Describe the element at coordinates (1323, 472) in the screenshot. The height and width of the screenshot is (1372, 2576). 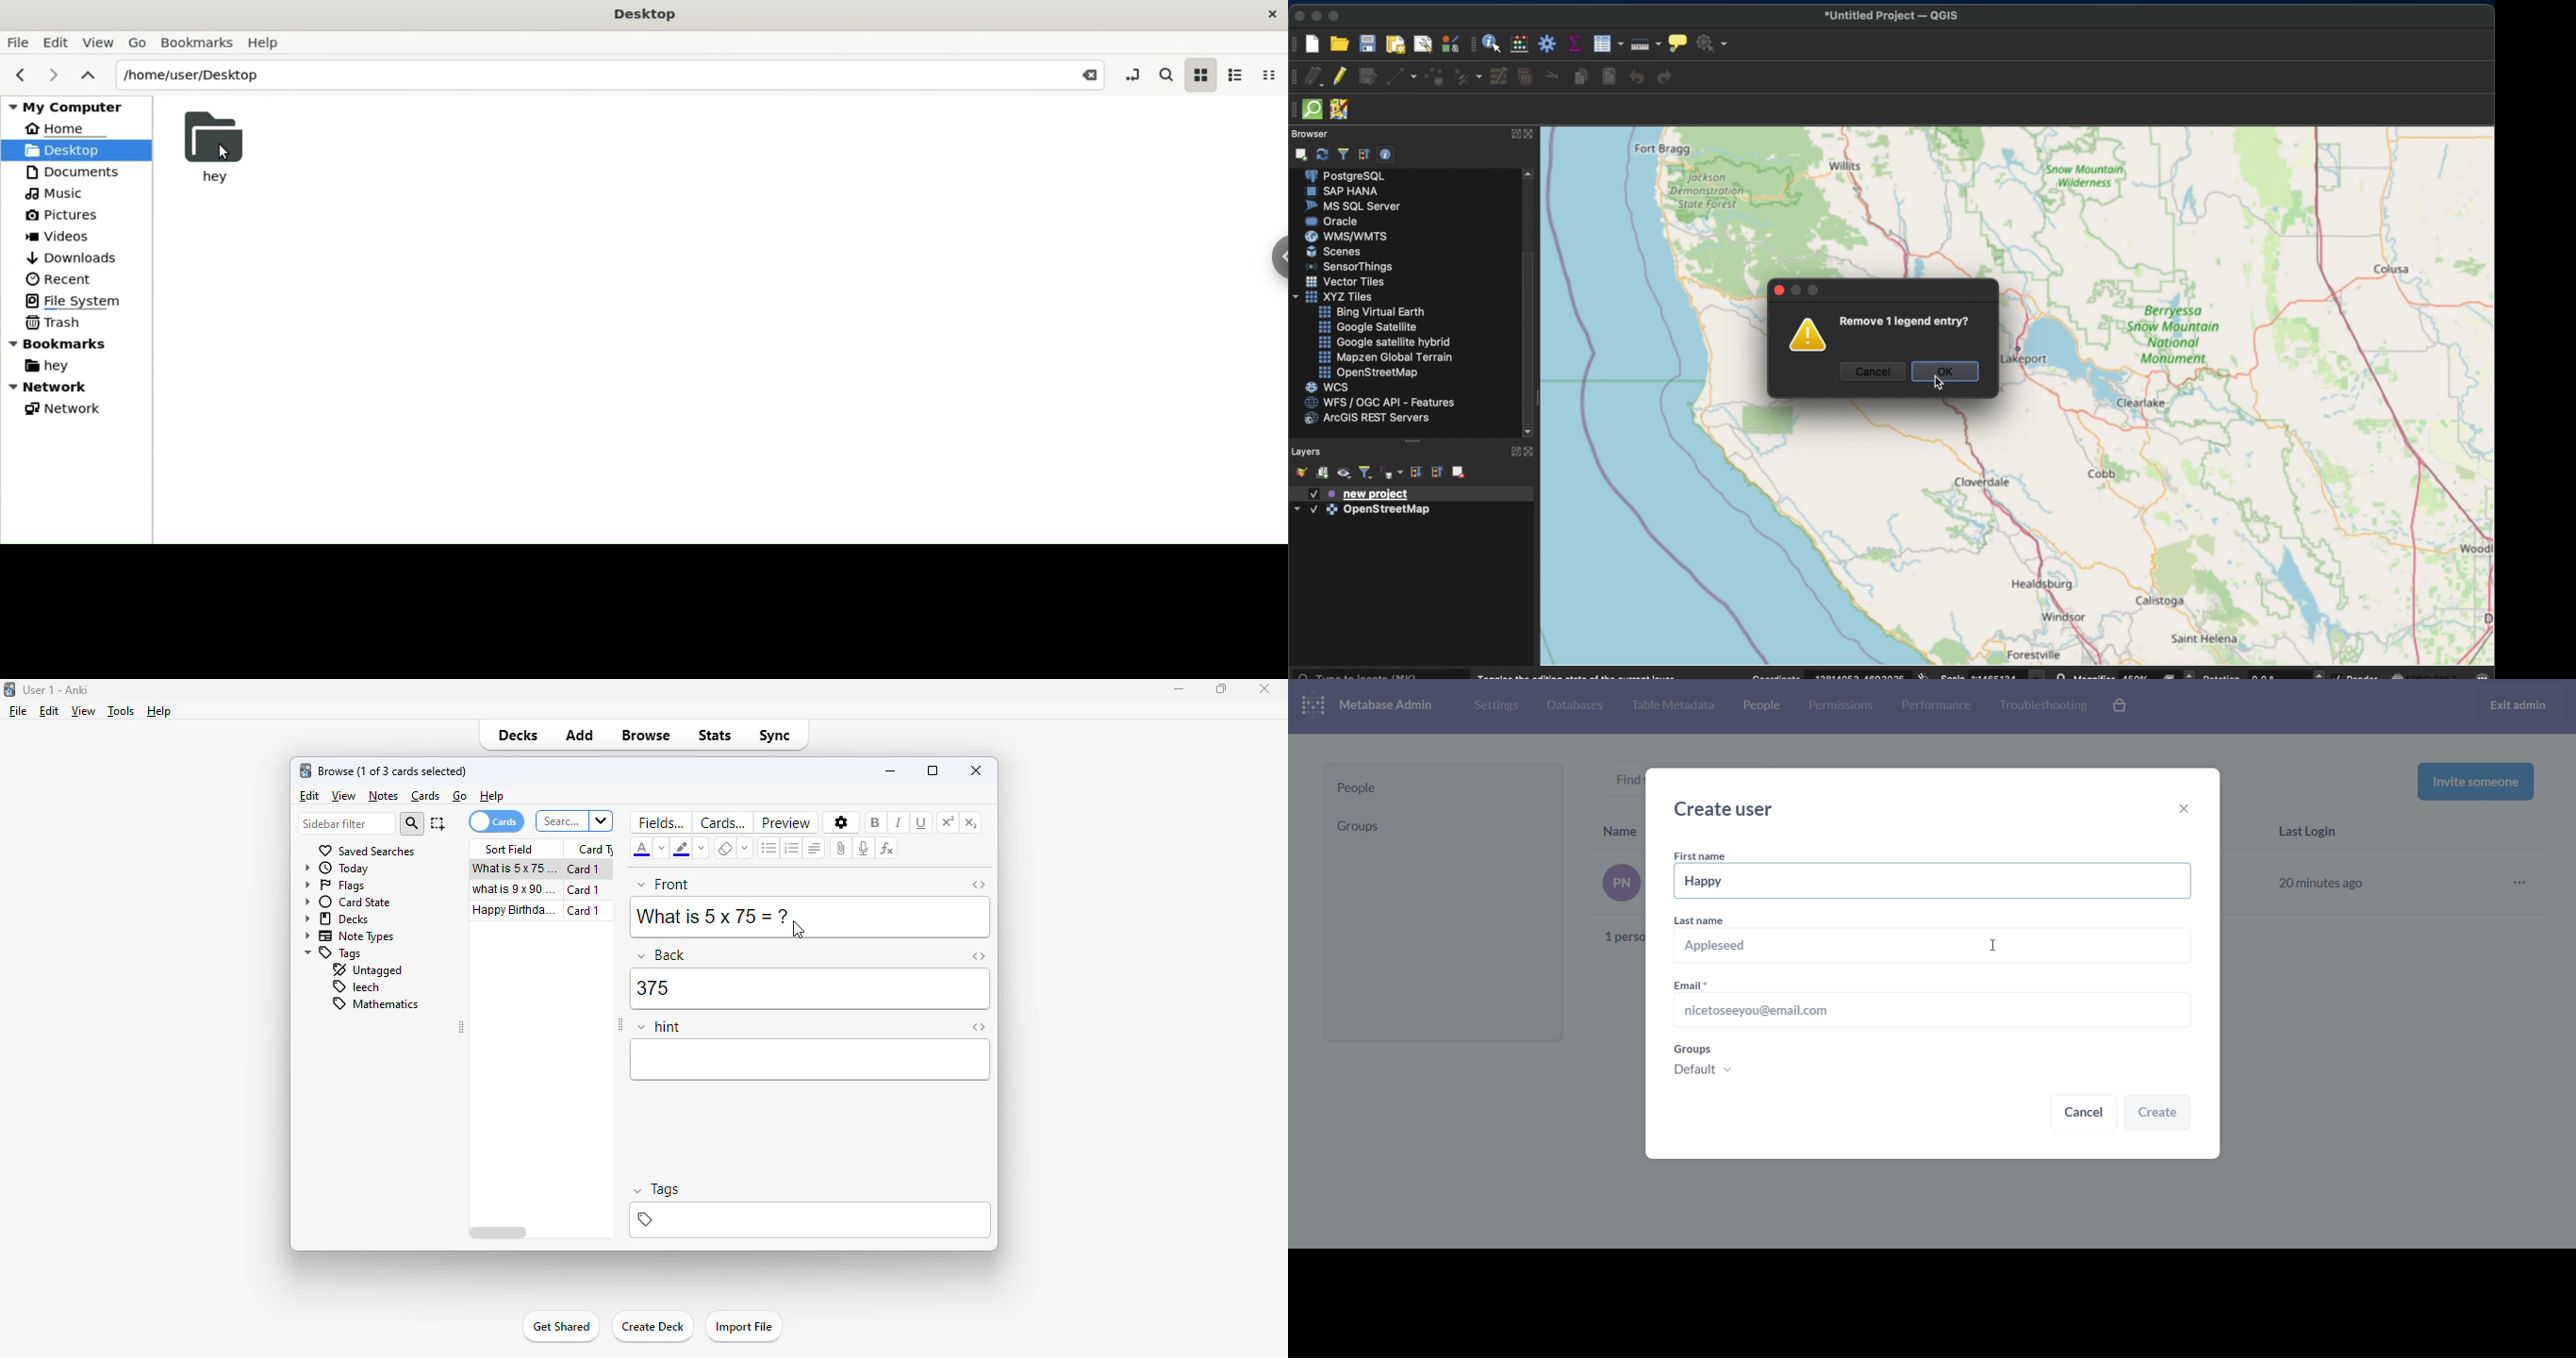
I see `add group` at that location.